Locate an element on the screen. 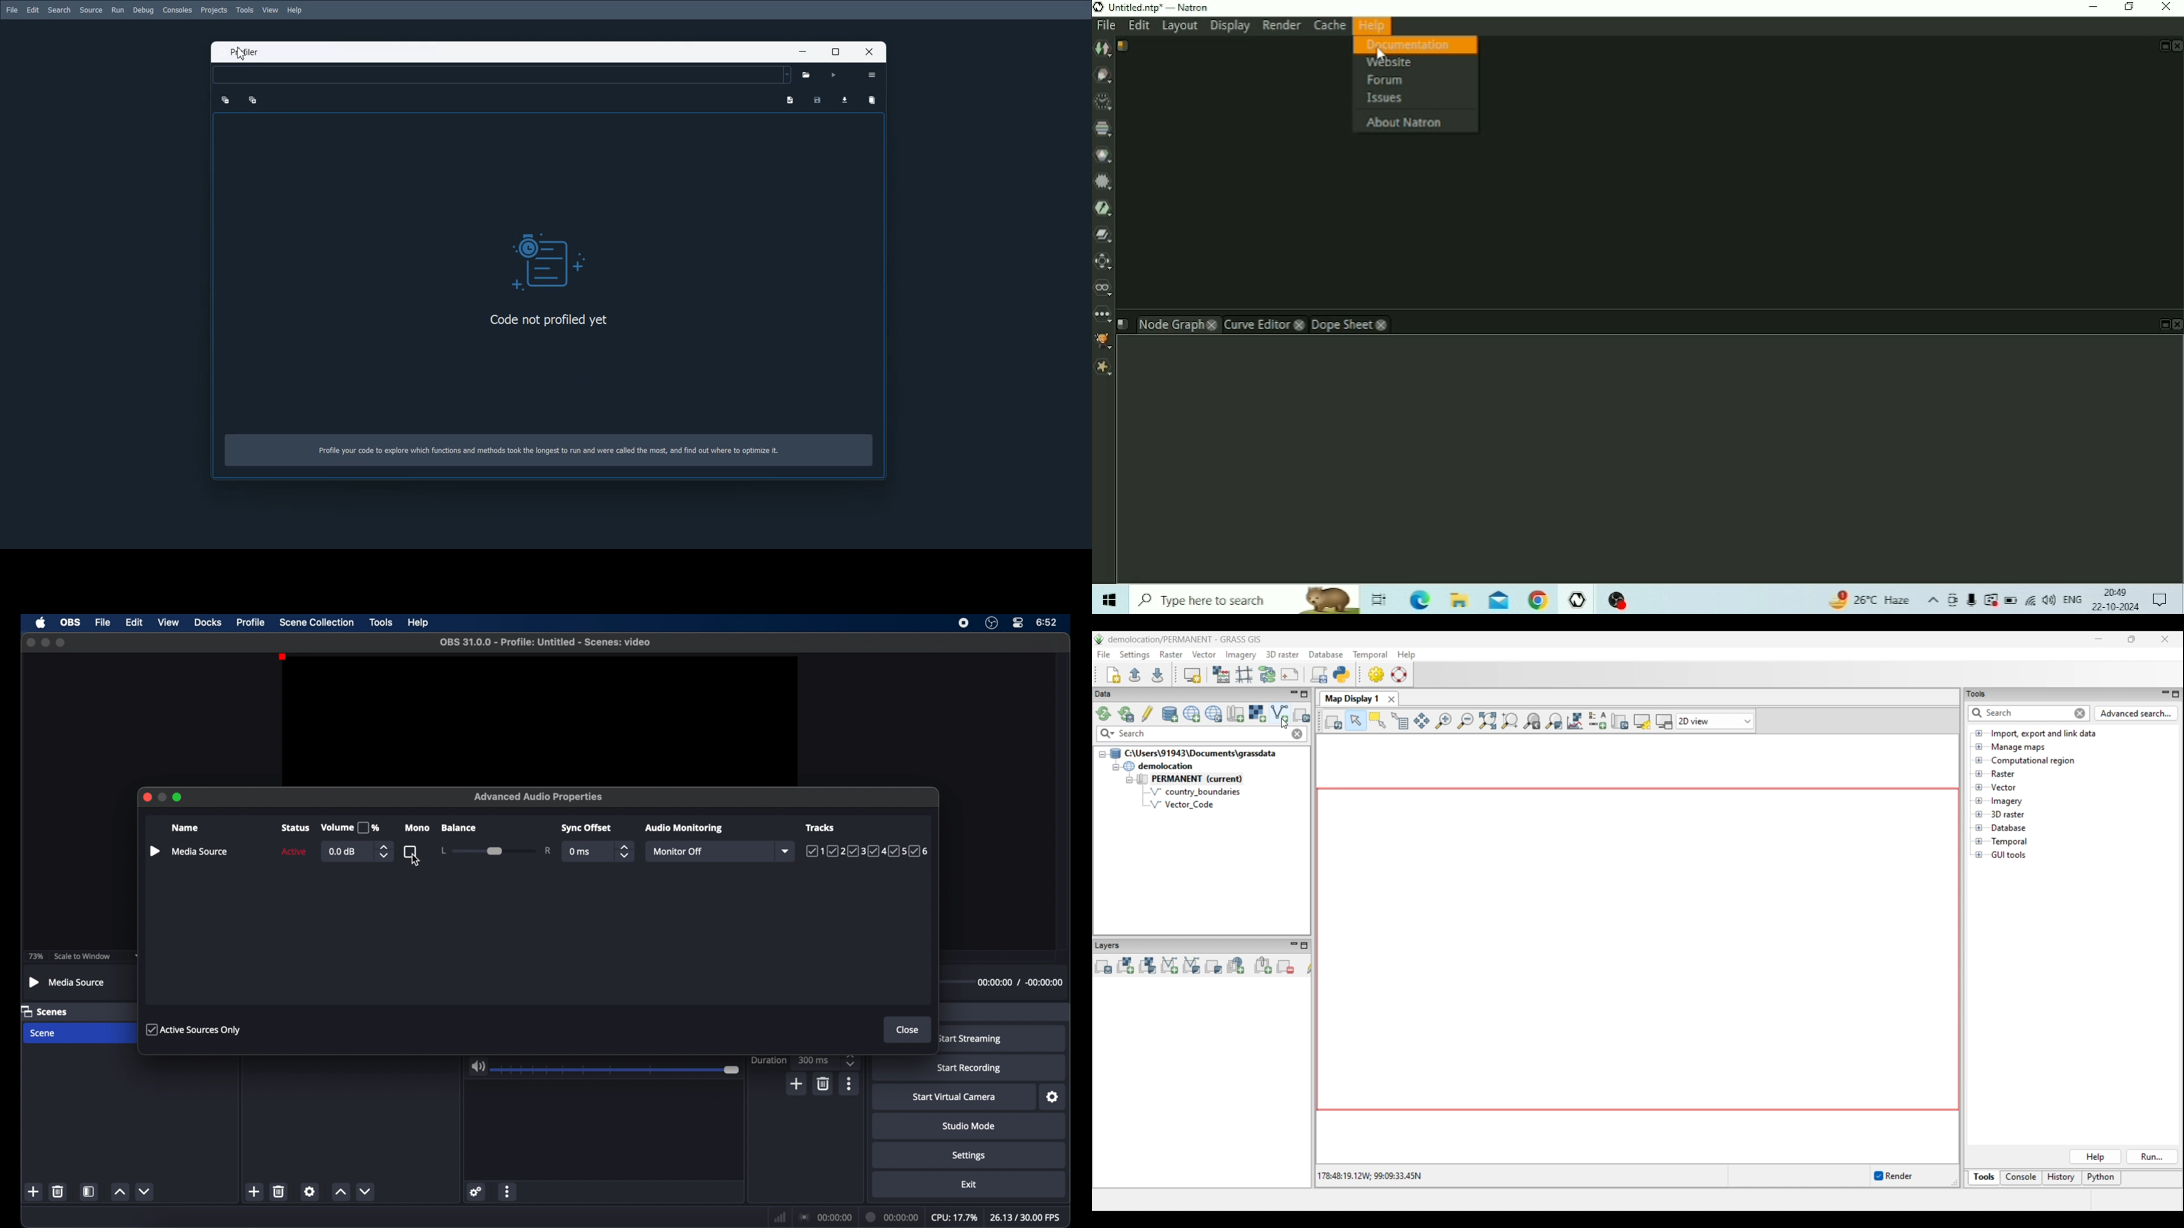  edit is located at coordinates (134, 622).